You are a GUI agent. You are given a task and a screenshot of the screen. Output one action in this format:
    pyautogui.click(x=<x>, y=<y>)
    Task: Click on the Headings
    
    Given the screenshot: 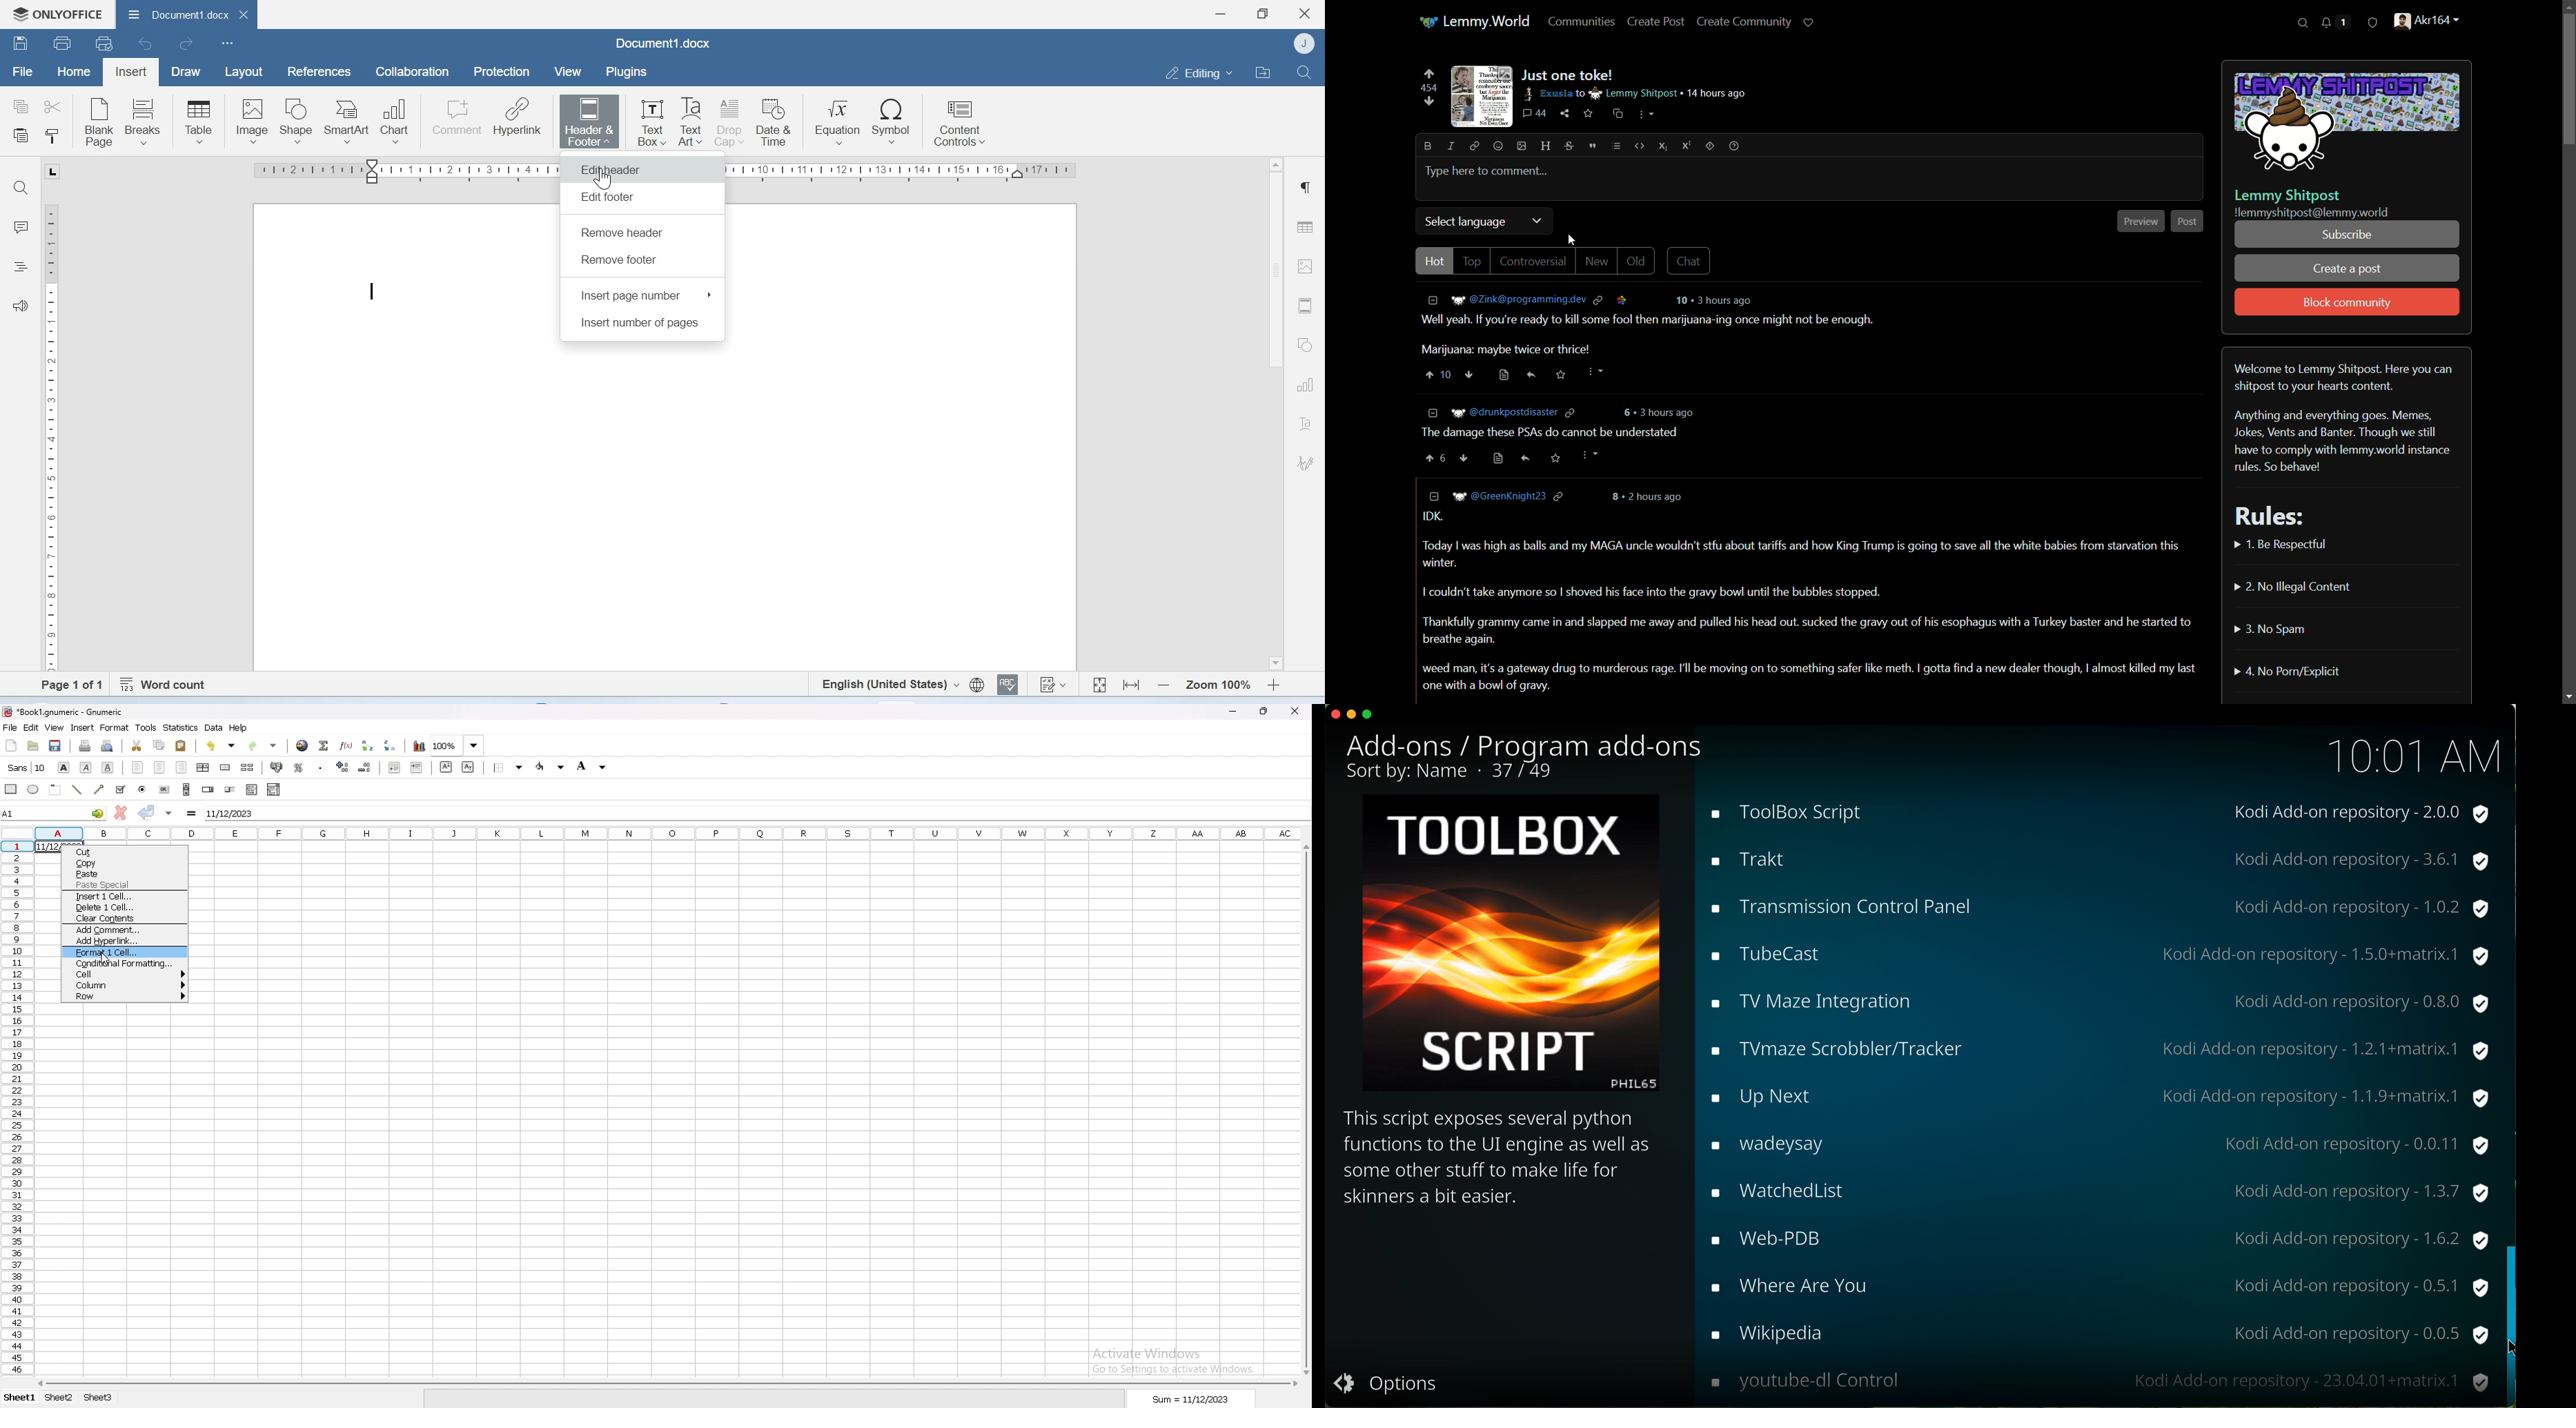 What is the action you would take?
    pyautogui.click(x=23, y=266)
    